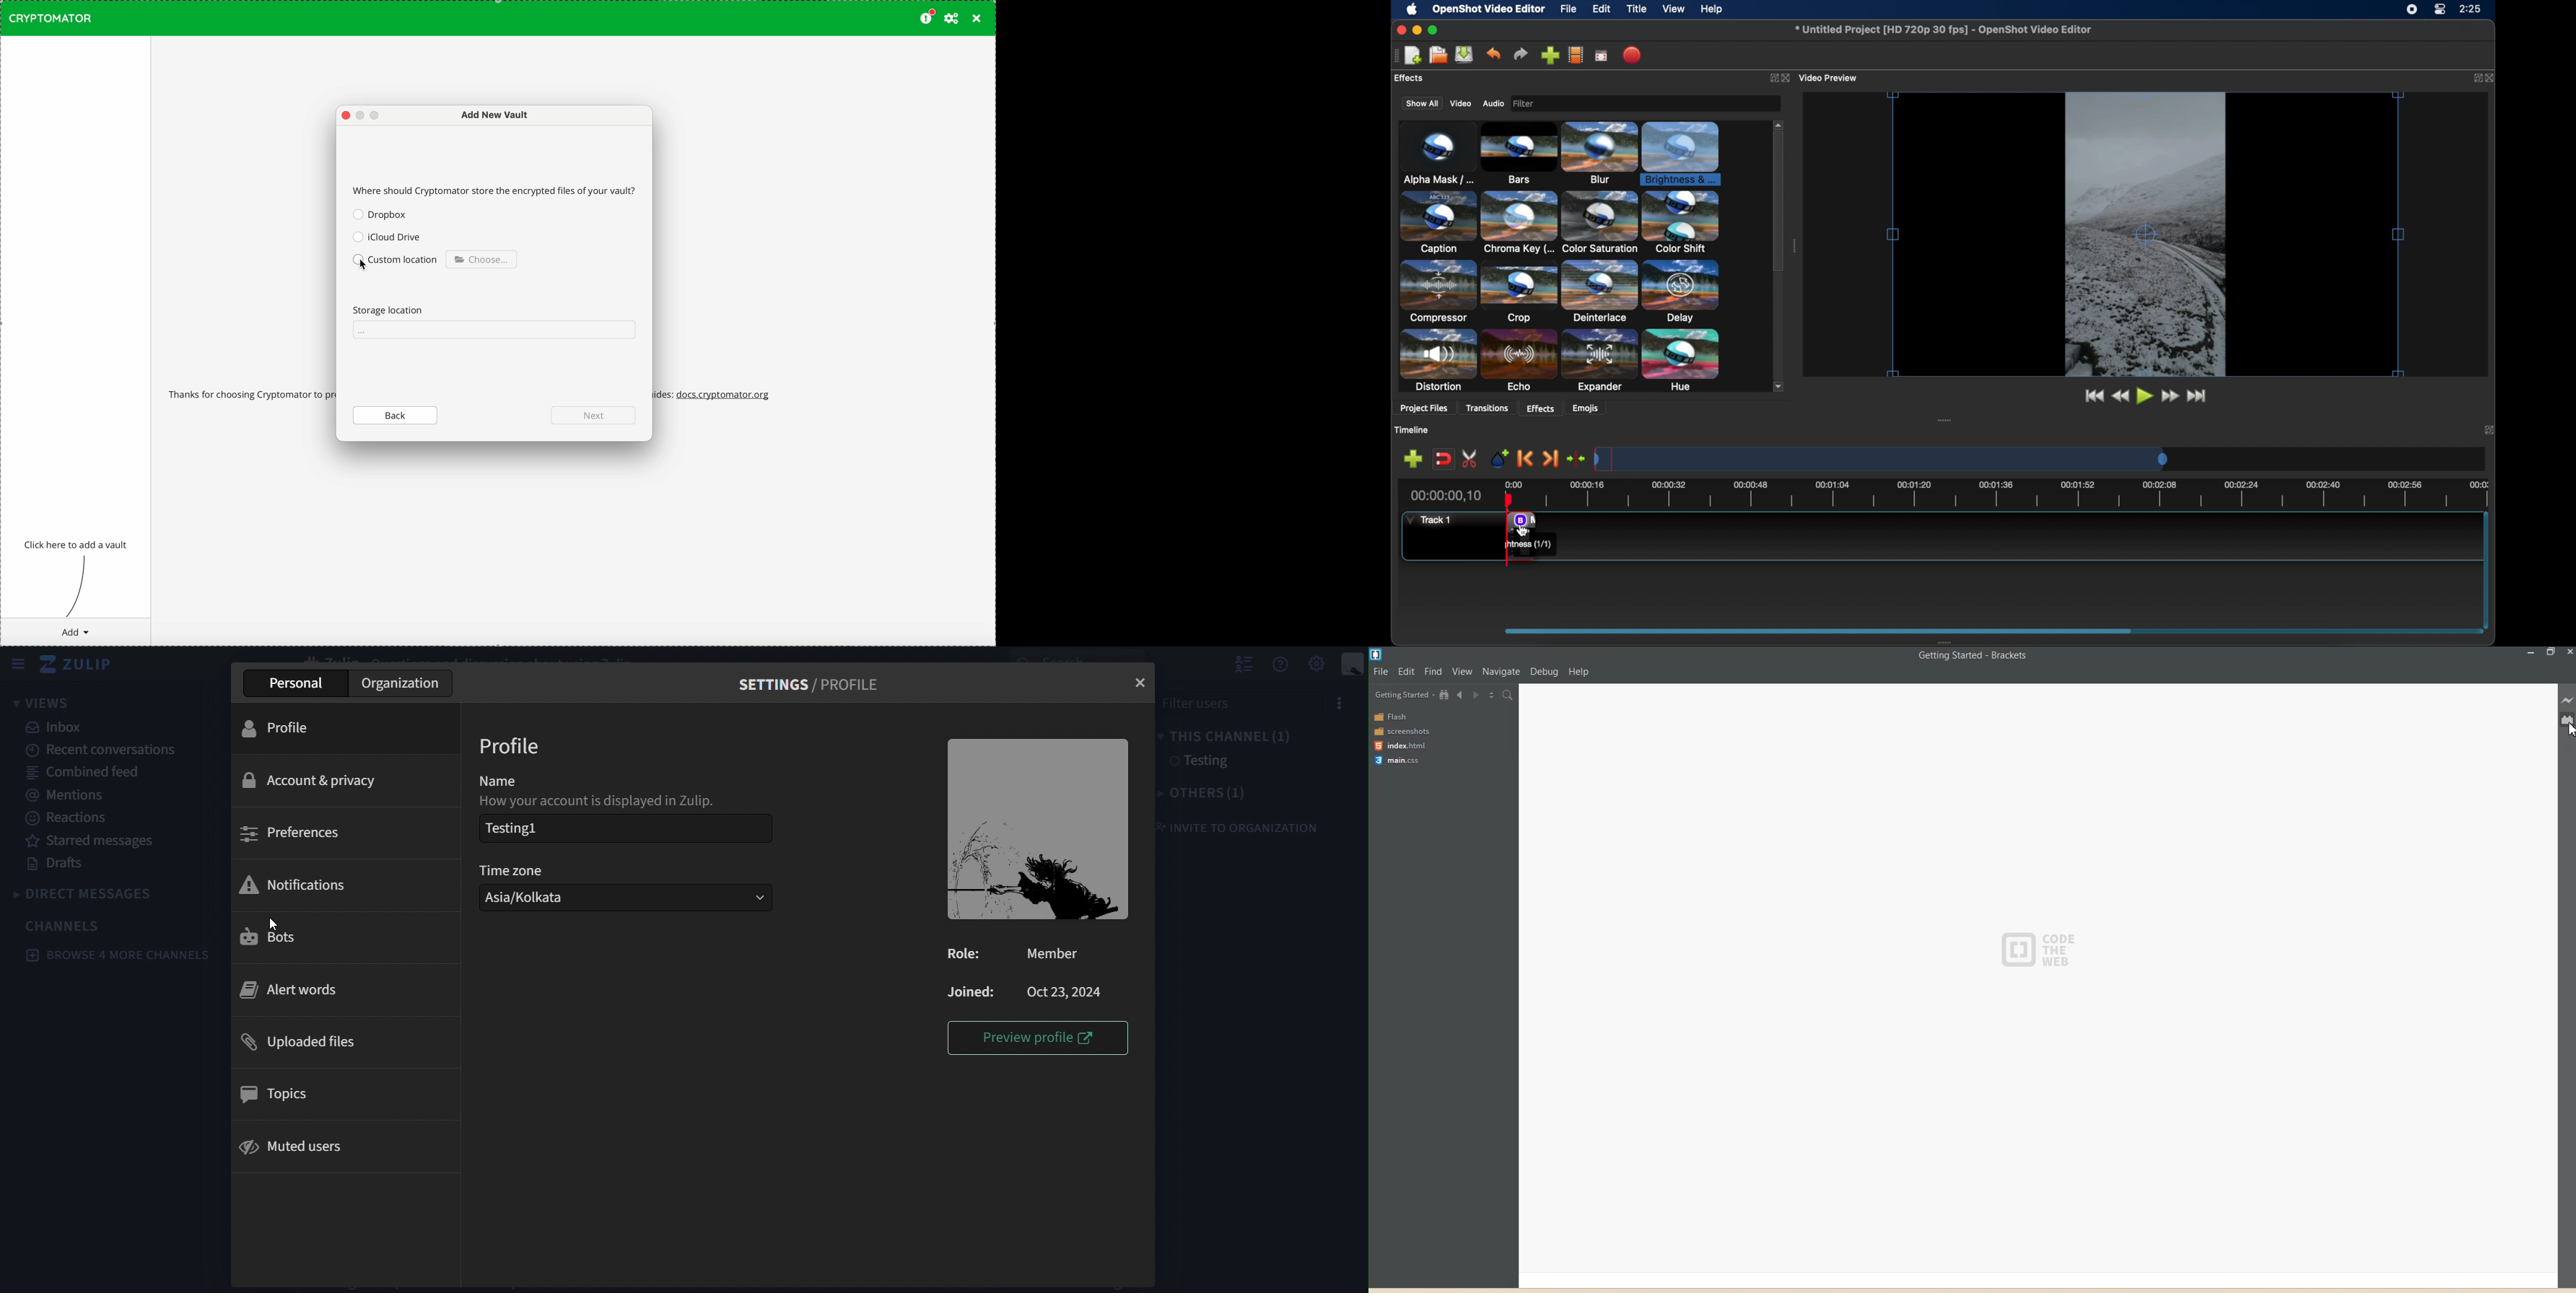  I want to click on Minimize, so click(2532, 653).